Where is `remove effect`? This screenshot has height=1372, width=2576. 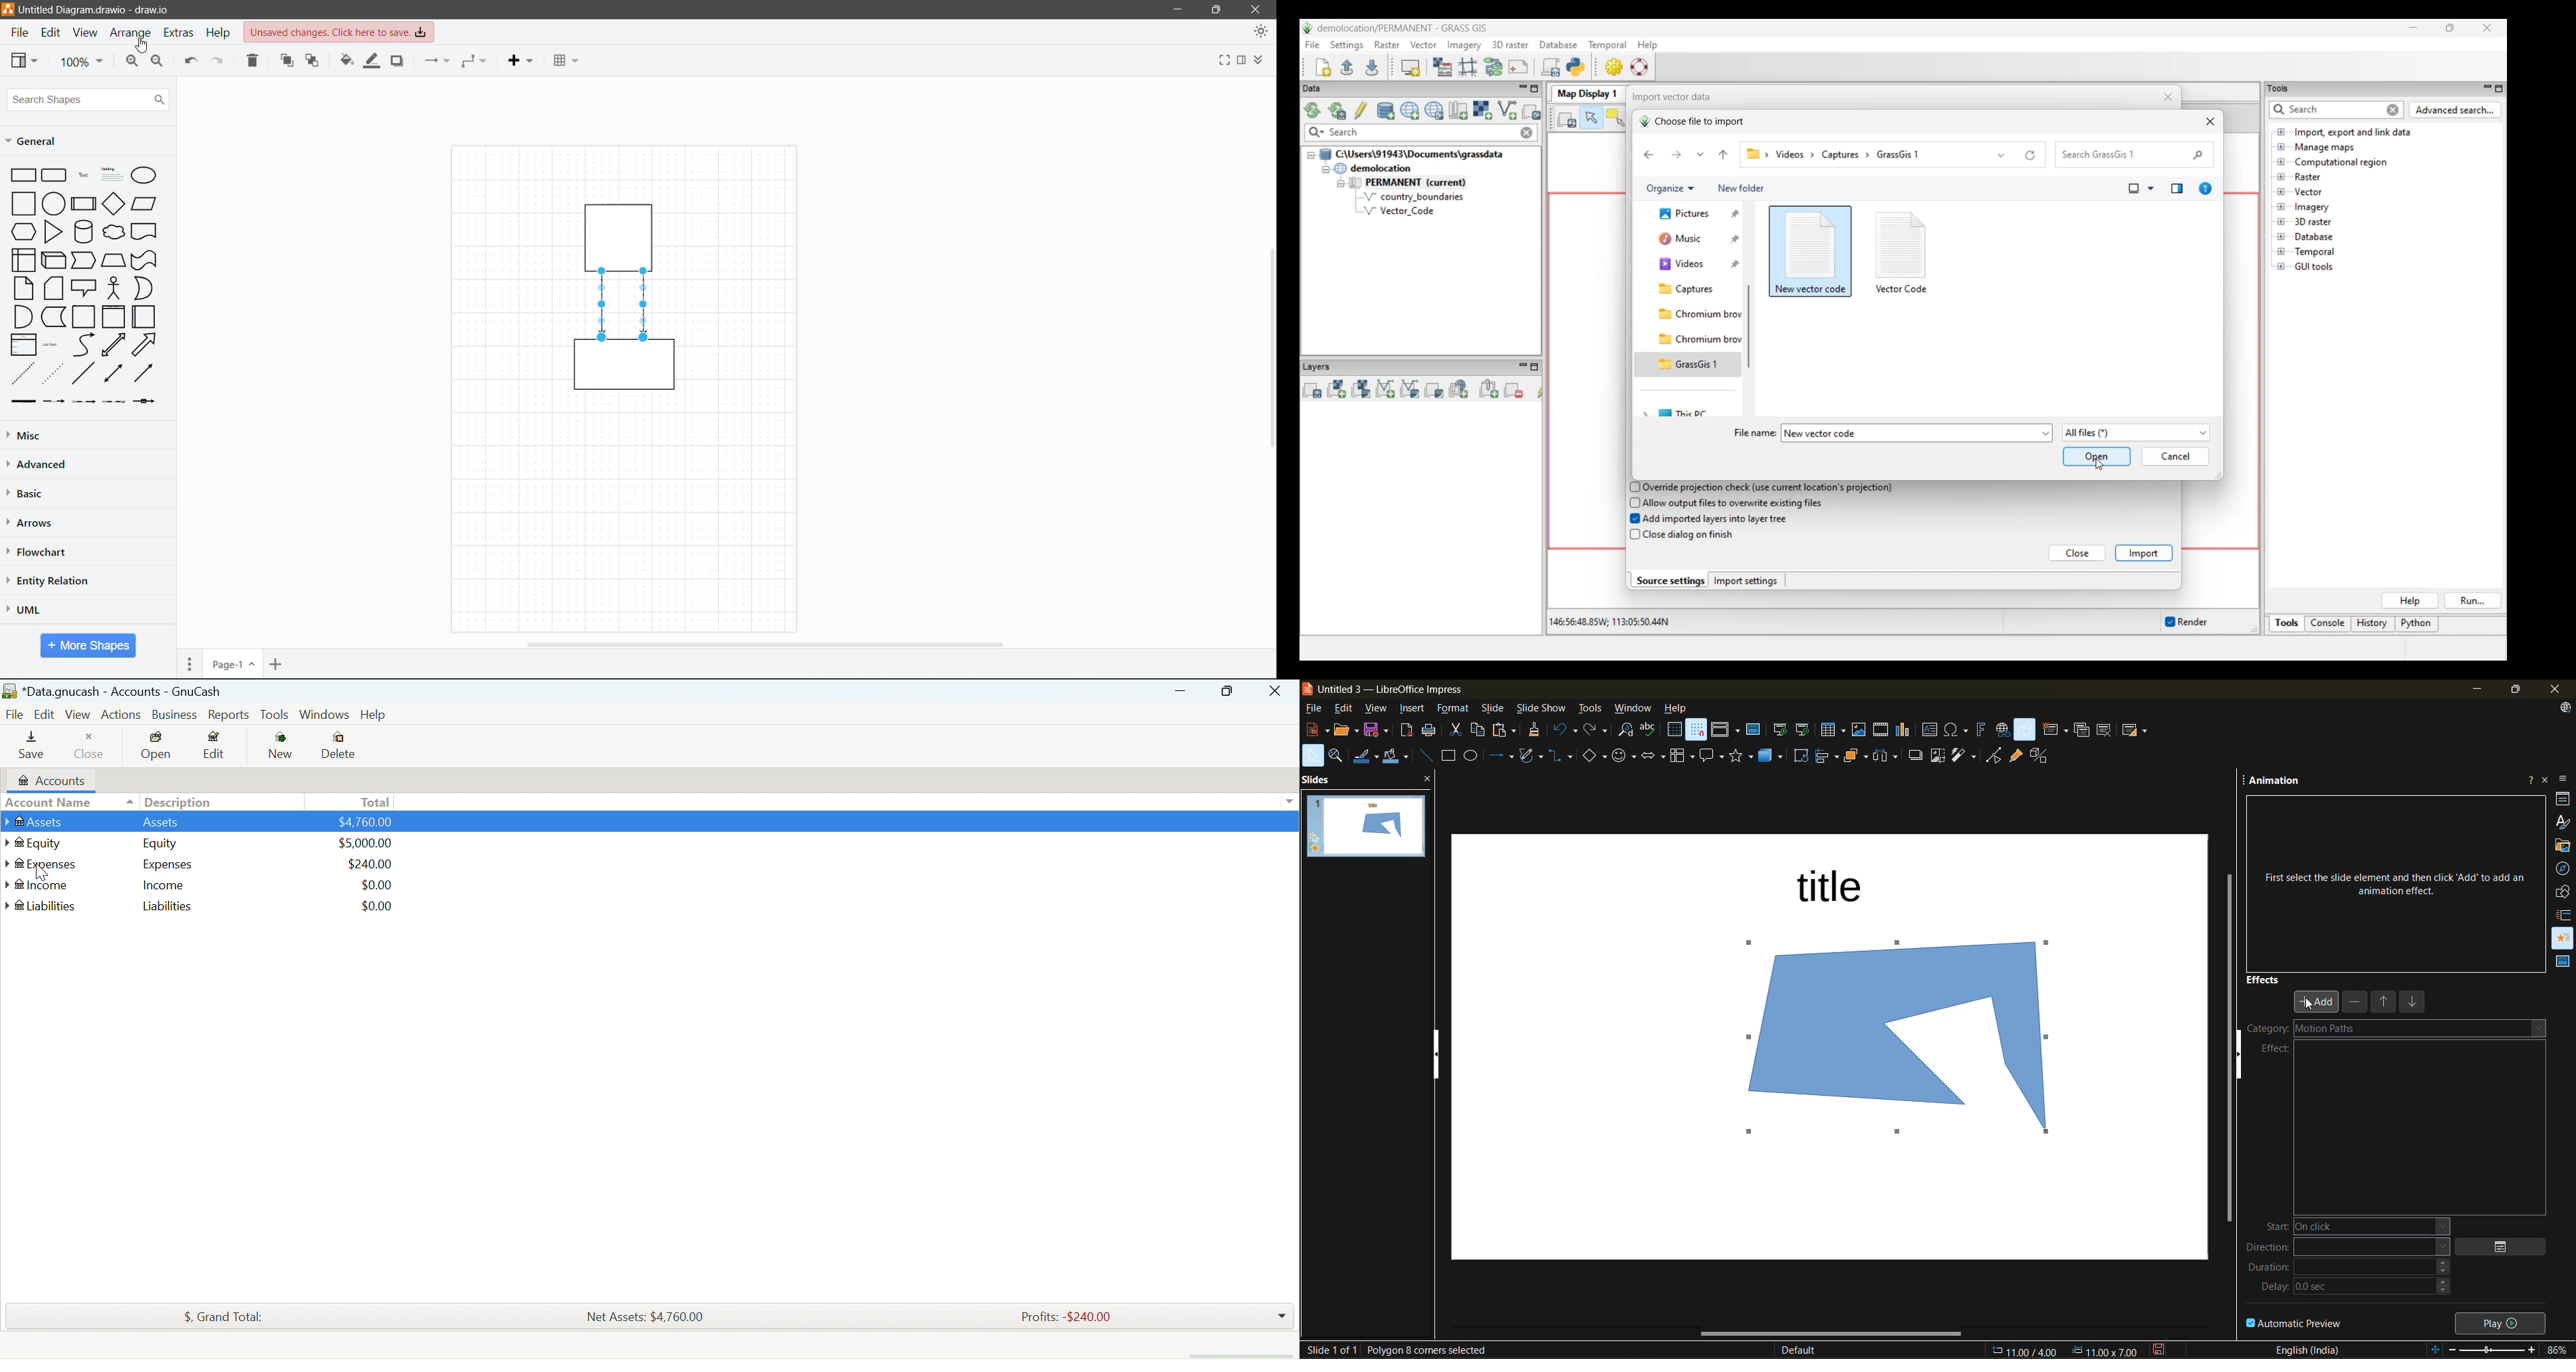 remove effect is located at coordinates (2357, 1002).